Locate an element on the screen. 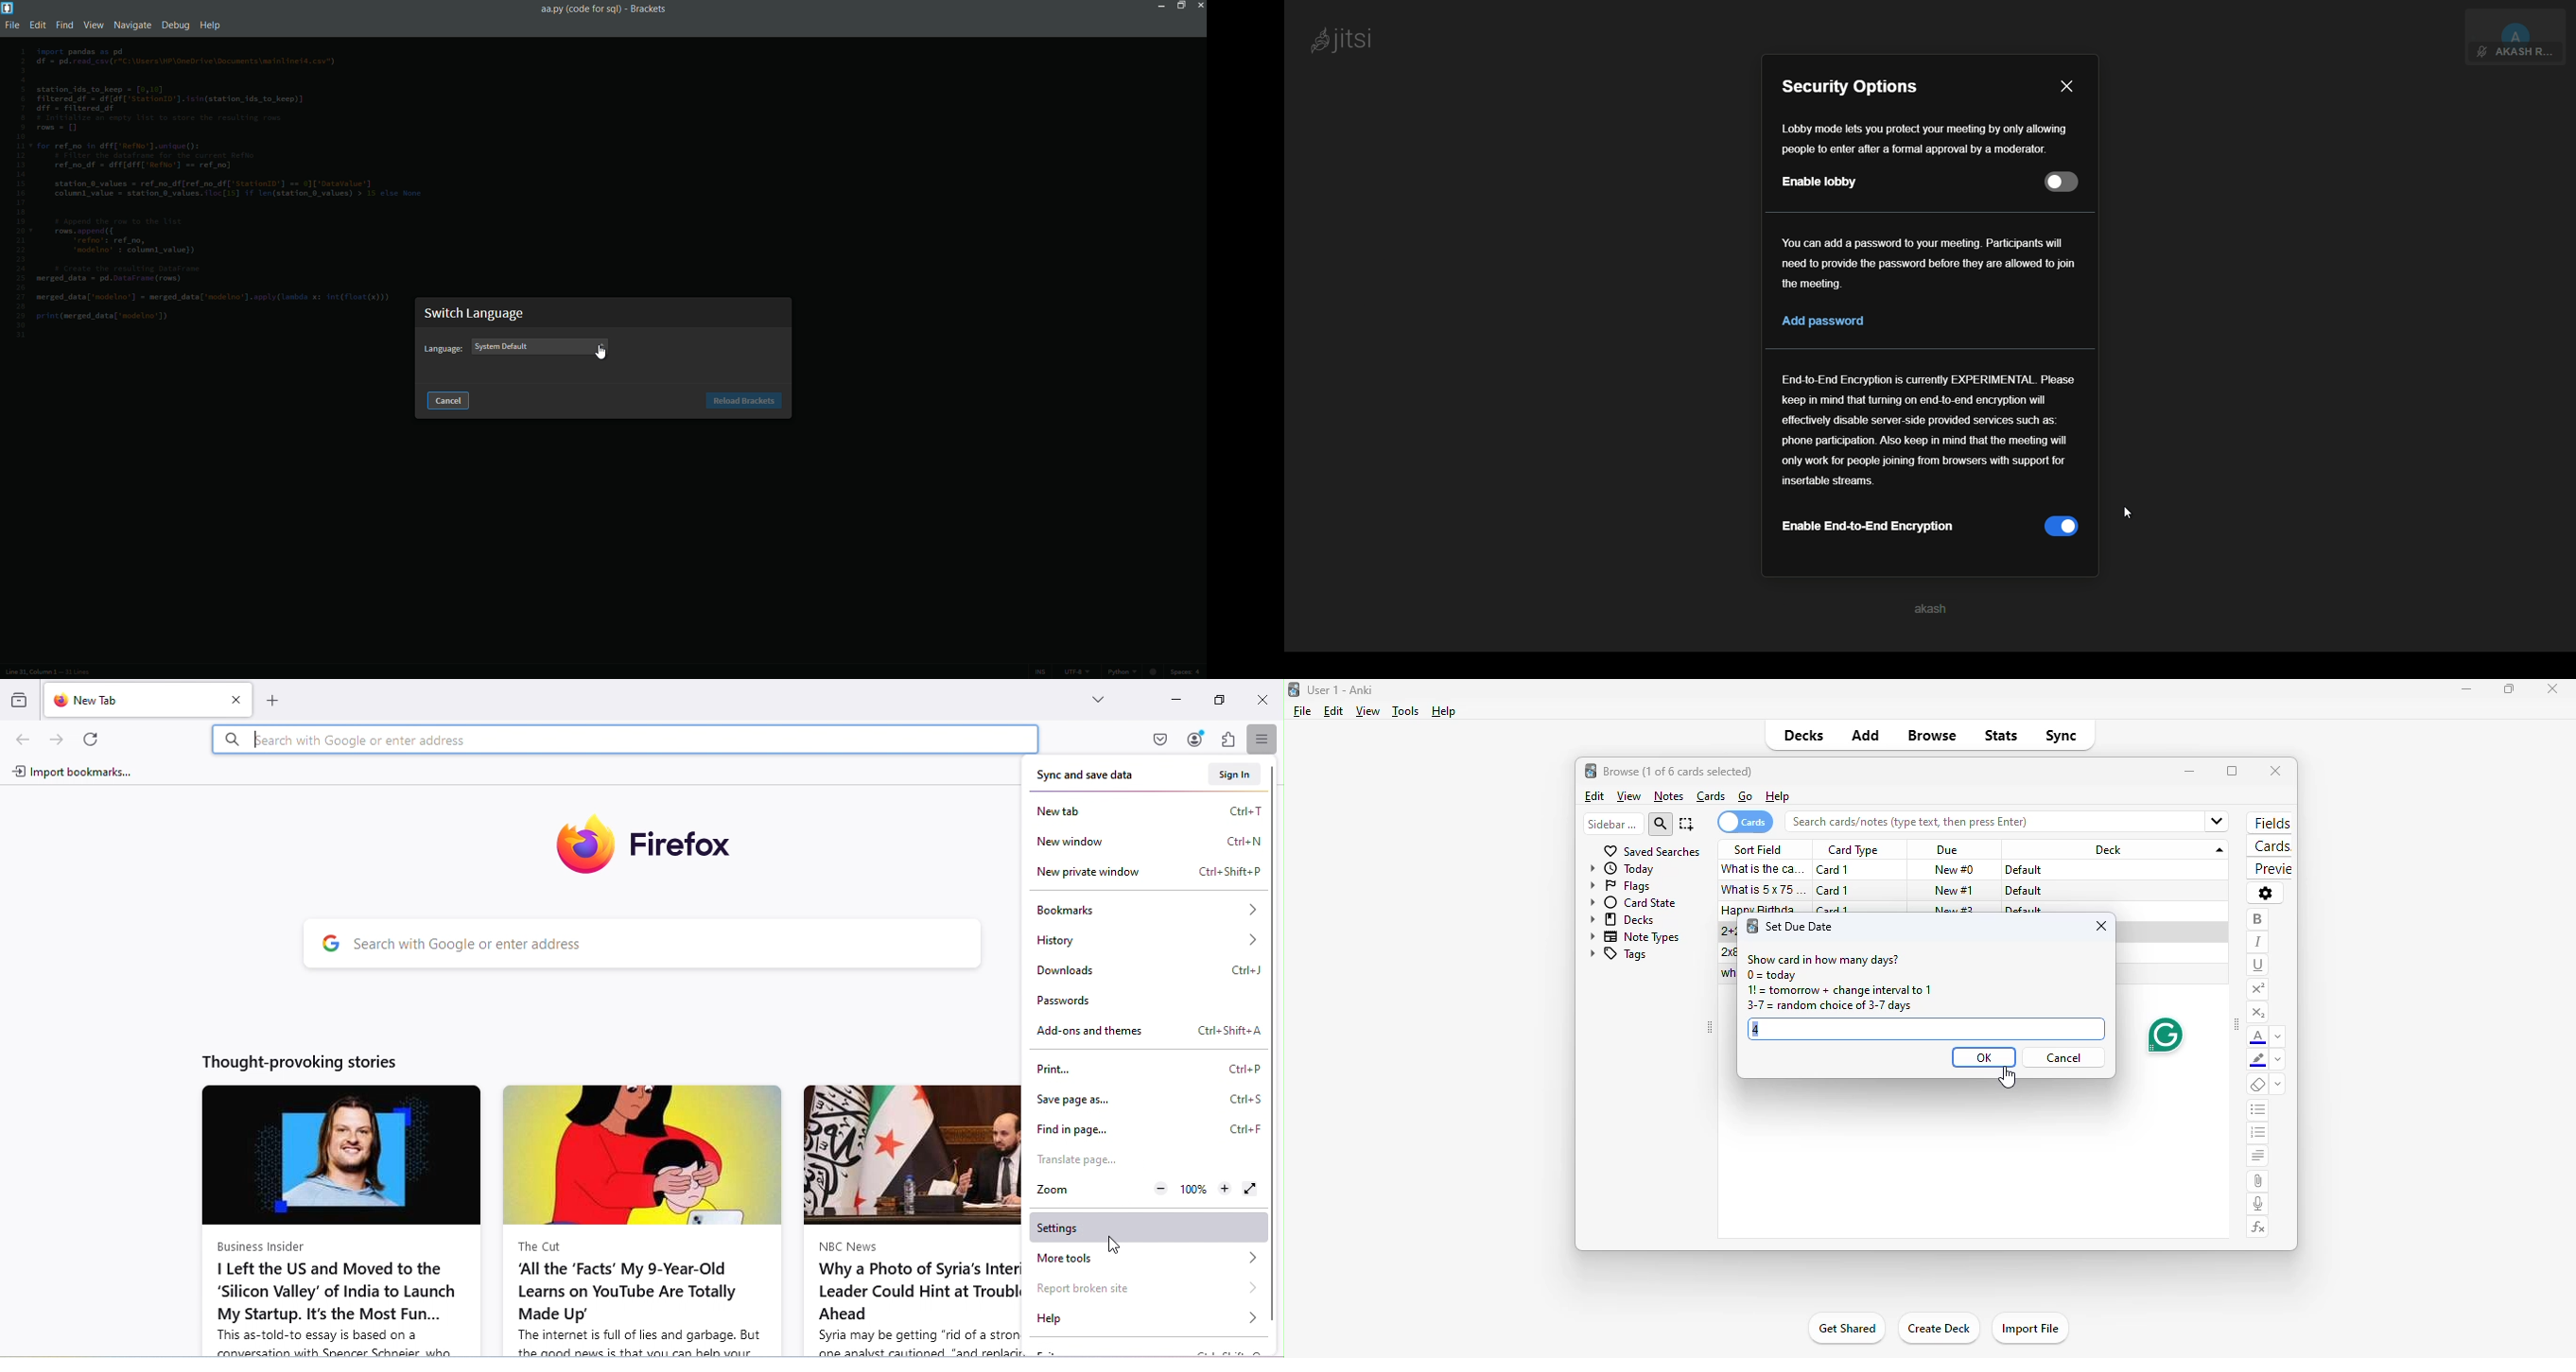  Sign in is located at coordinates (1231, 775).